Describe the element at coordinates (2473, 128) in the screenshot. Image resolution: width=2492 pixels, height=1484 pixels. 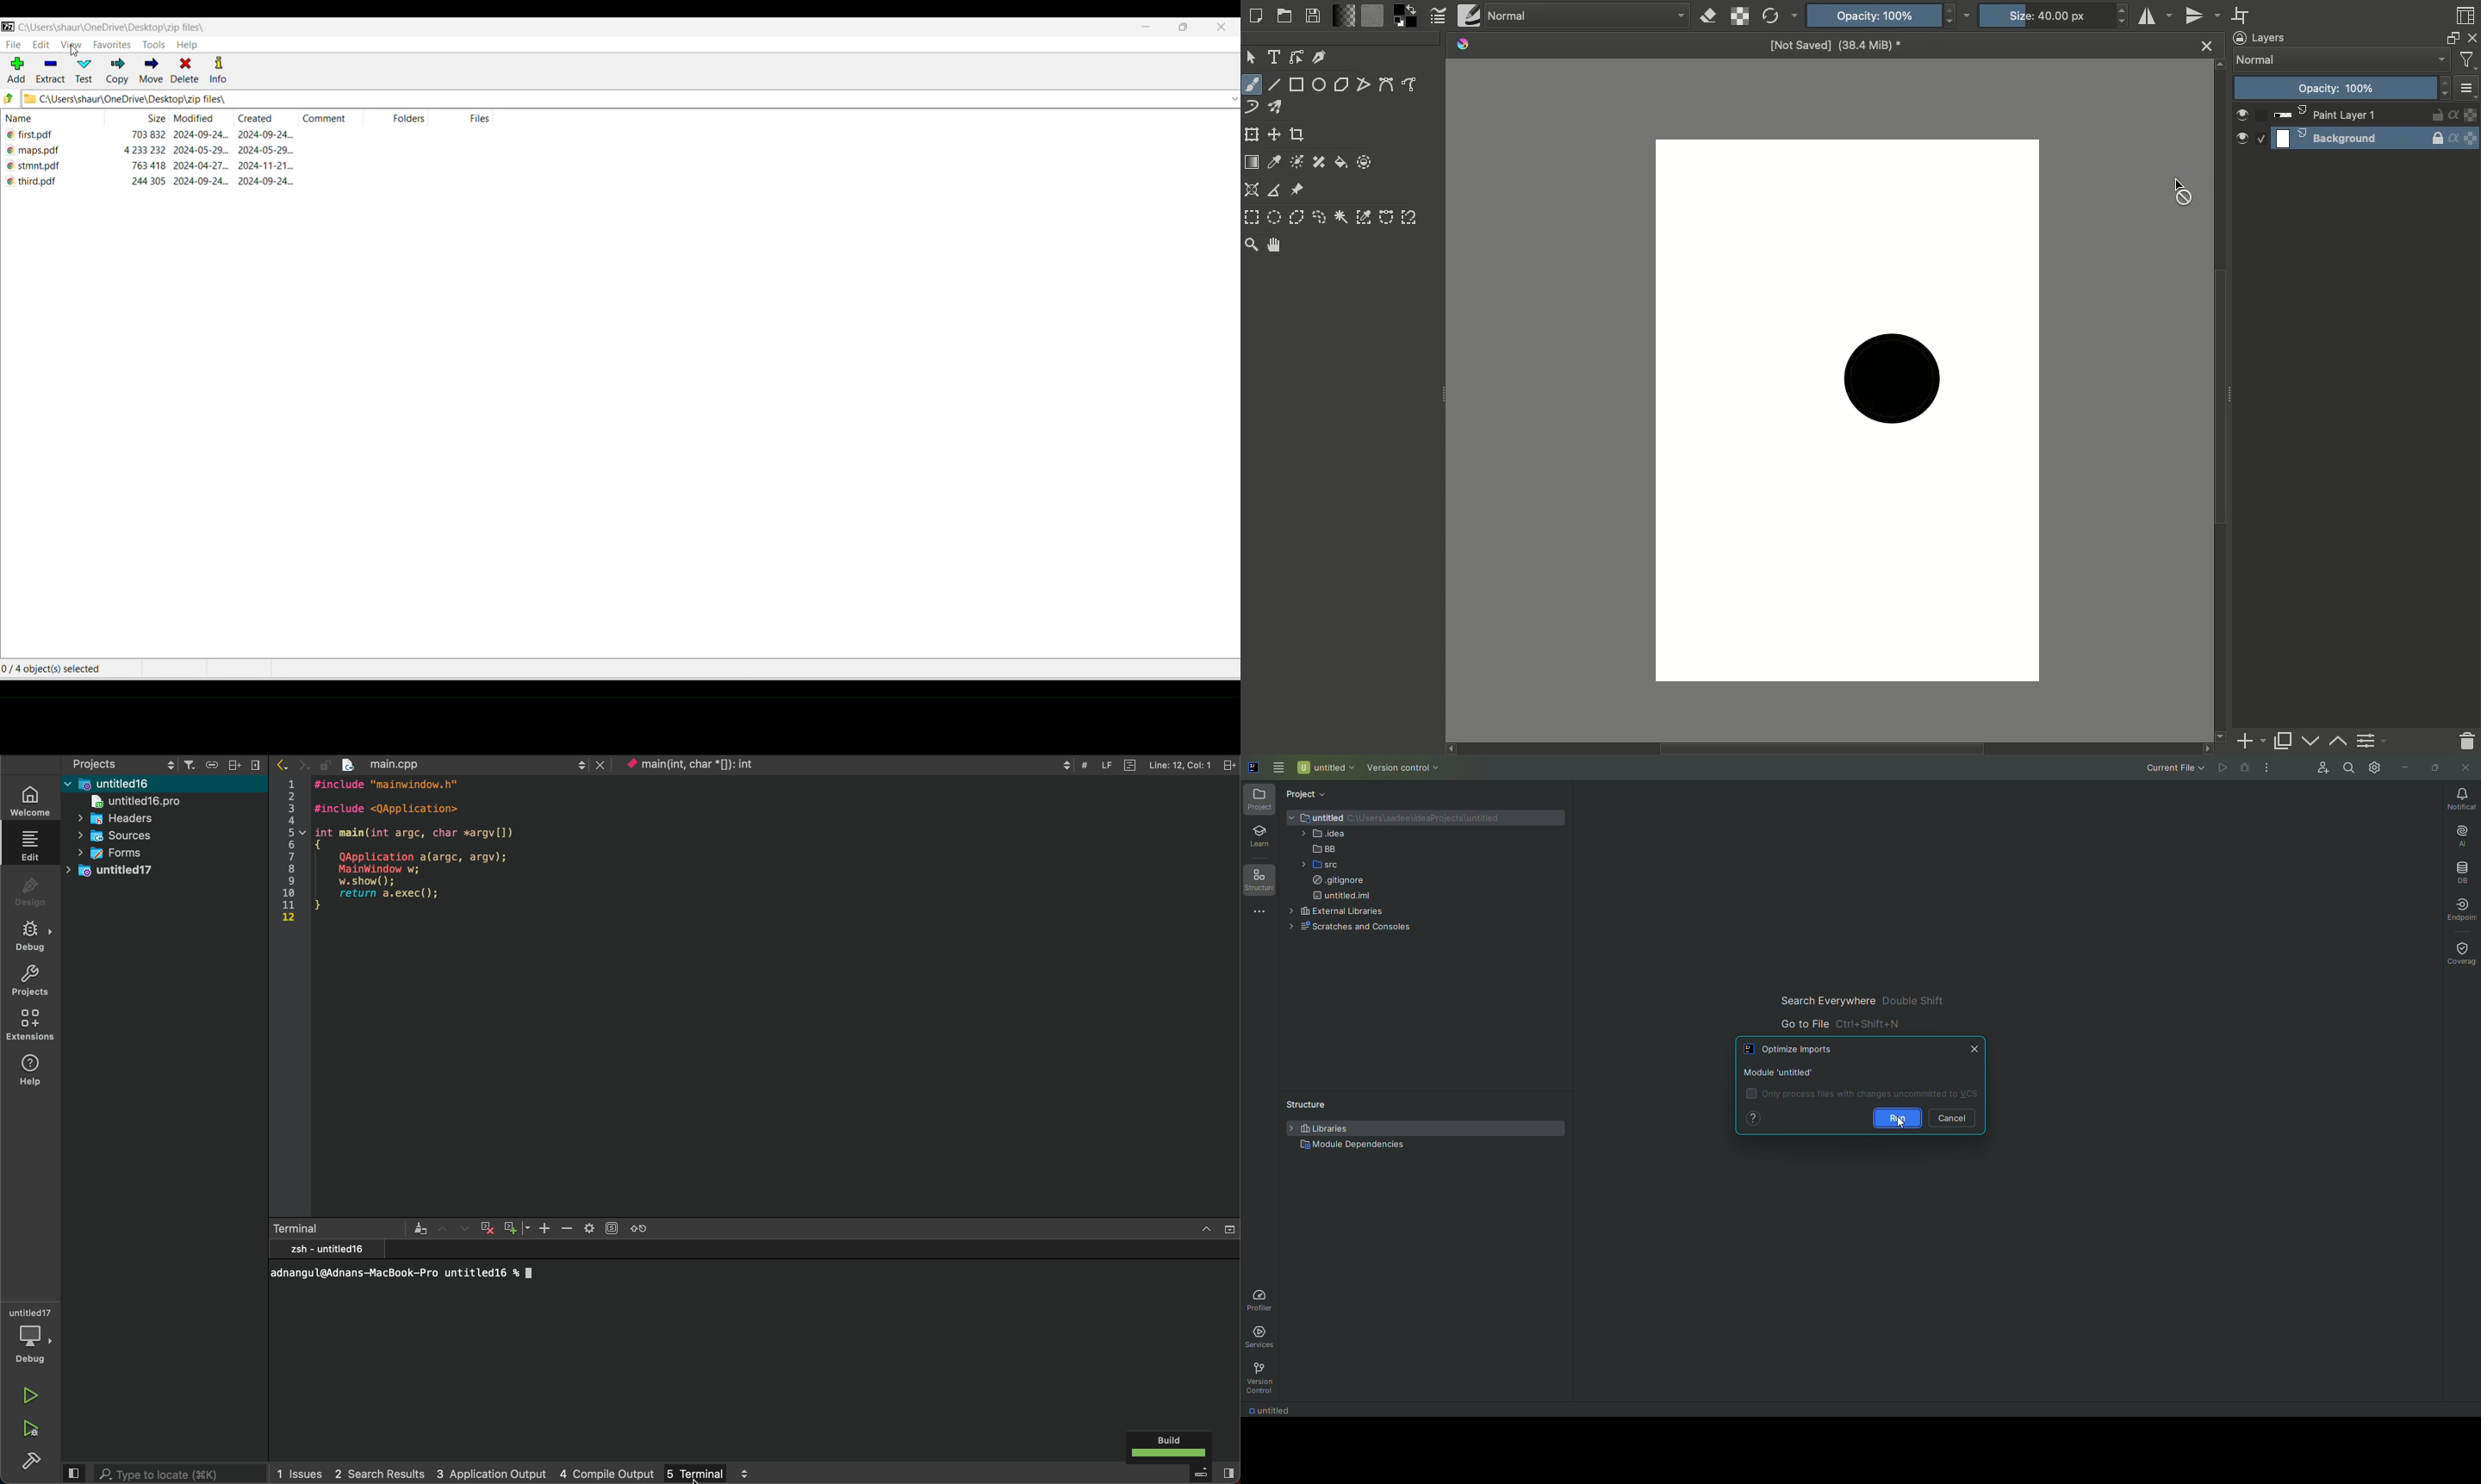
I see `Background` at that location.